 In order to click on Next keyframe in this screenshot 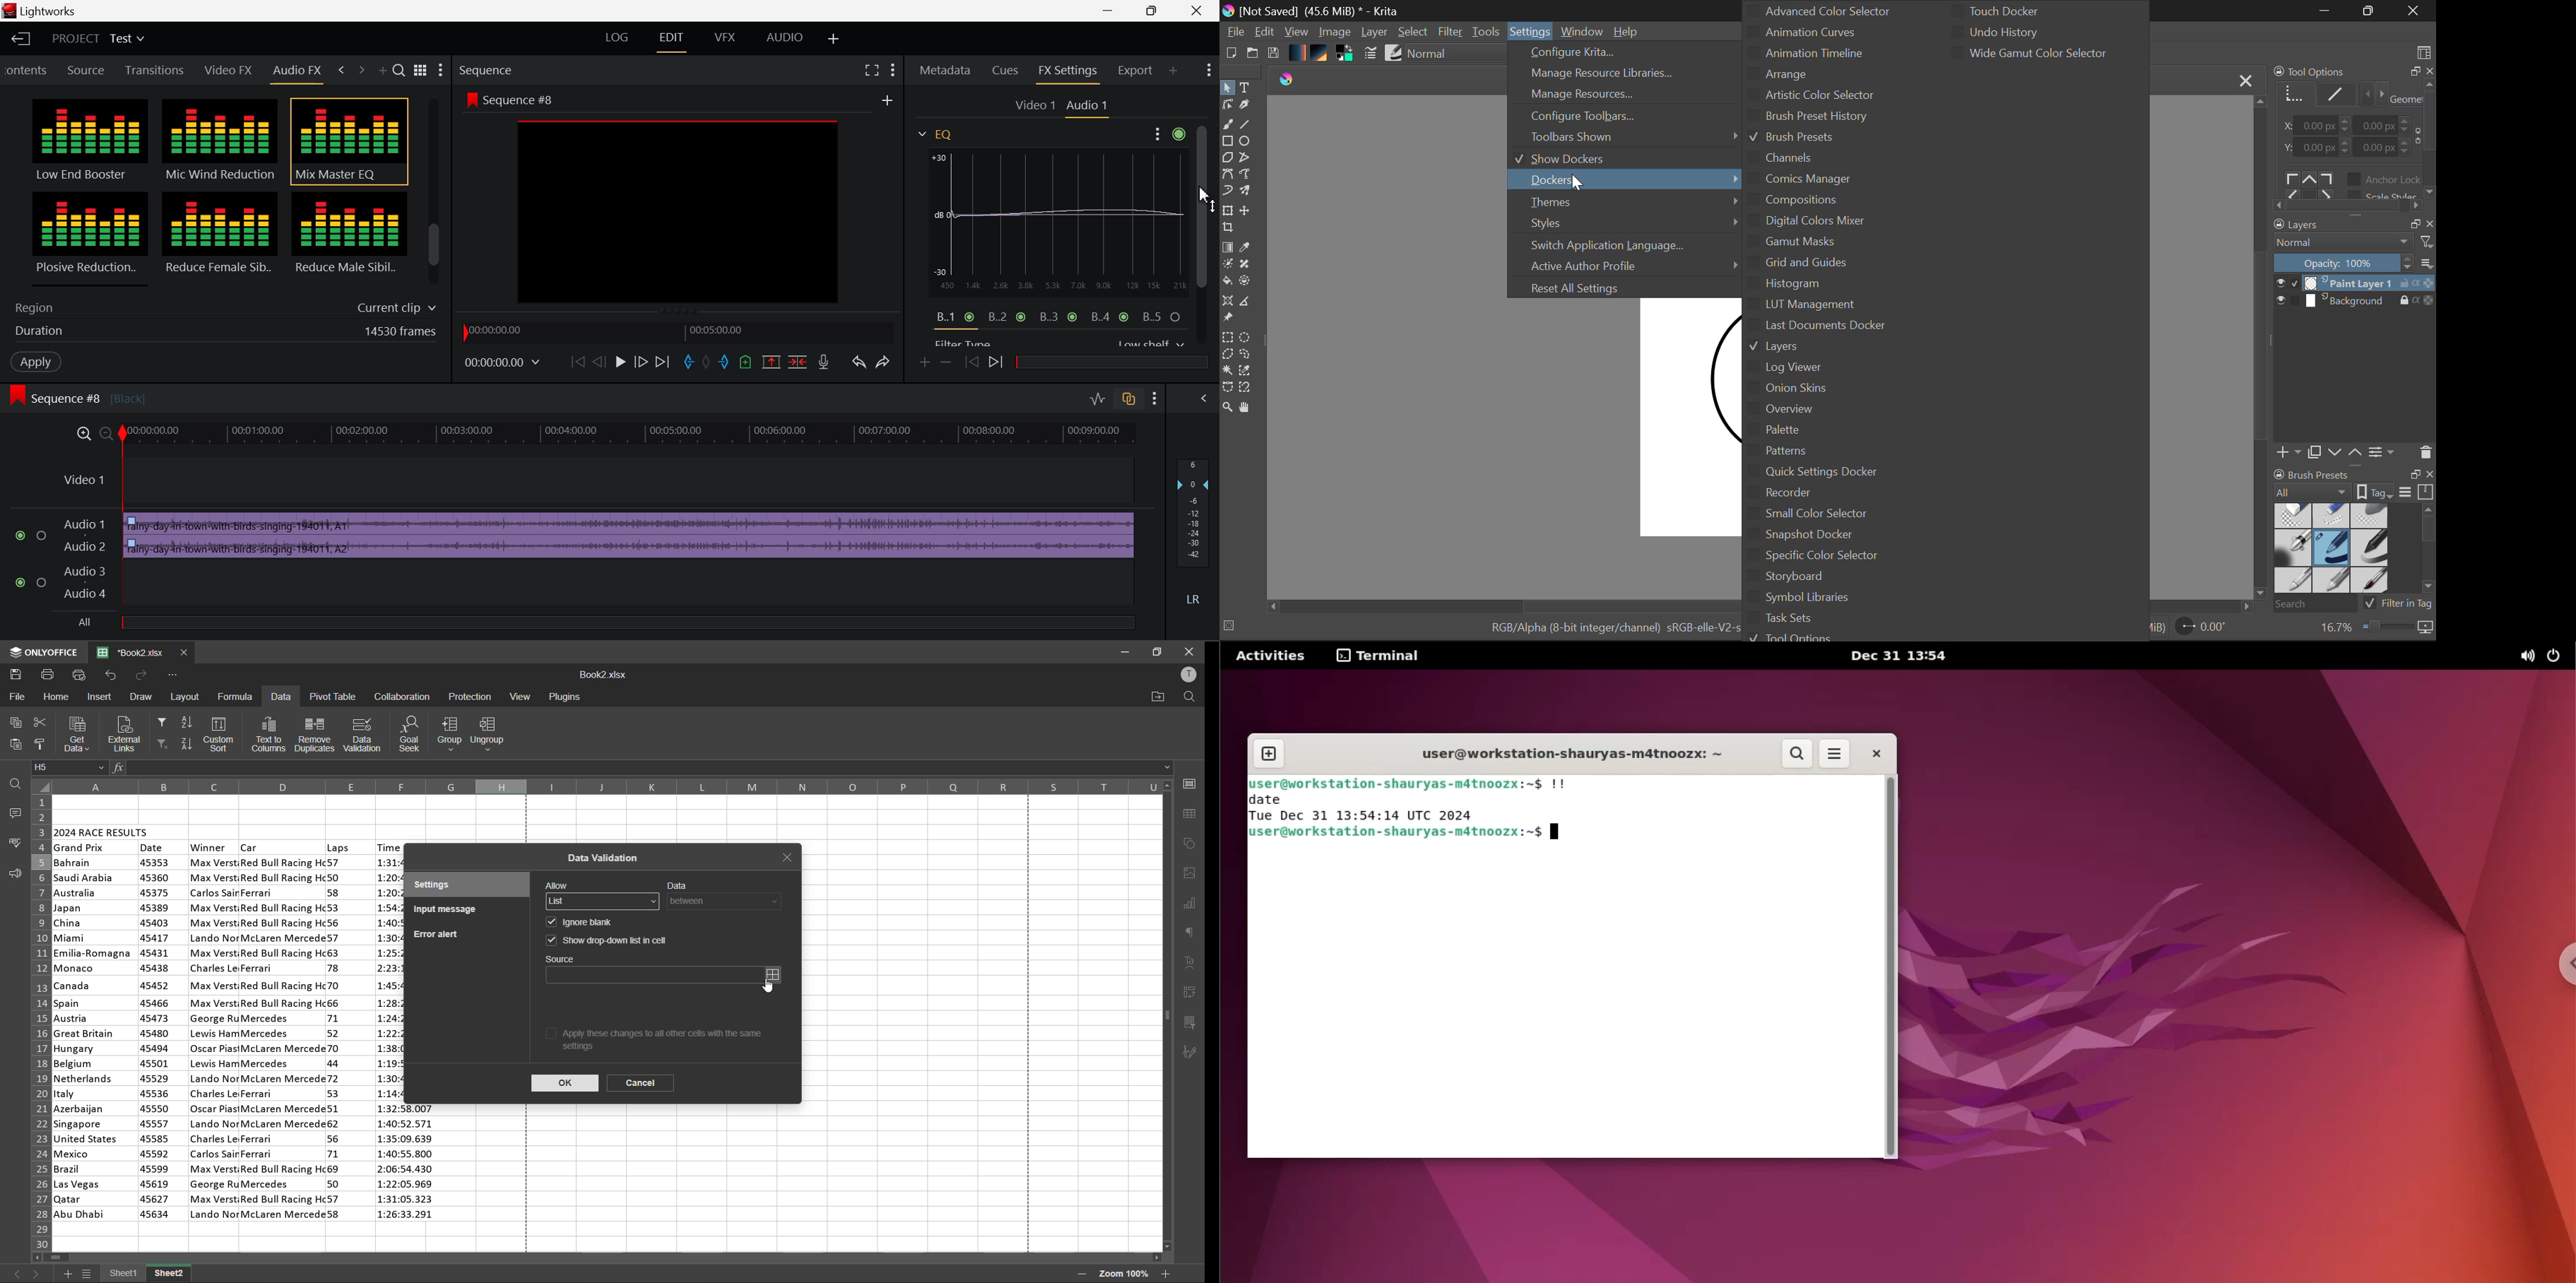, I will do `click(998, 363)`.